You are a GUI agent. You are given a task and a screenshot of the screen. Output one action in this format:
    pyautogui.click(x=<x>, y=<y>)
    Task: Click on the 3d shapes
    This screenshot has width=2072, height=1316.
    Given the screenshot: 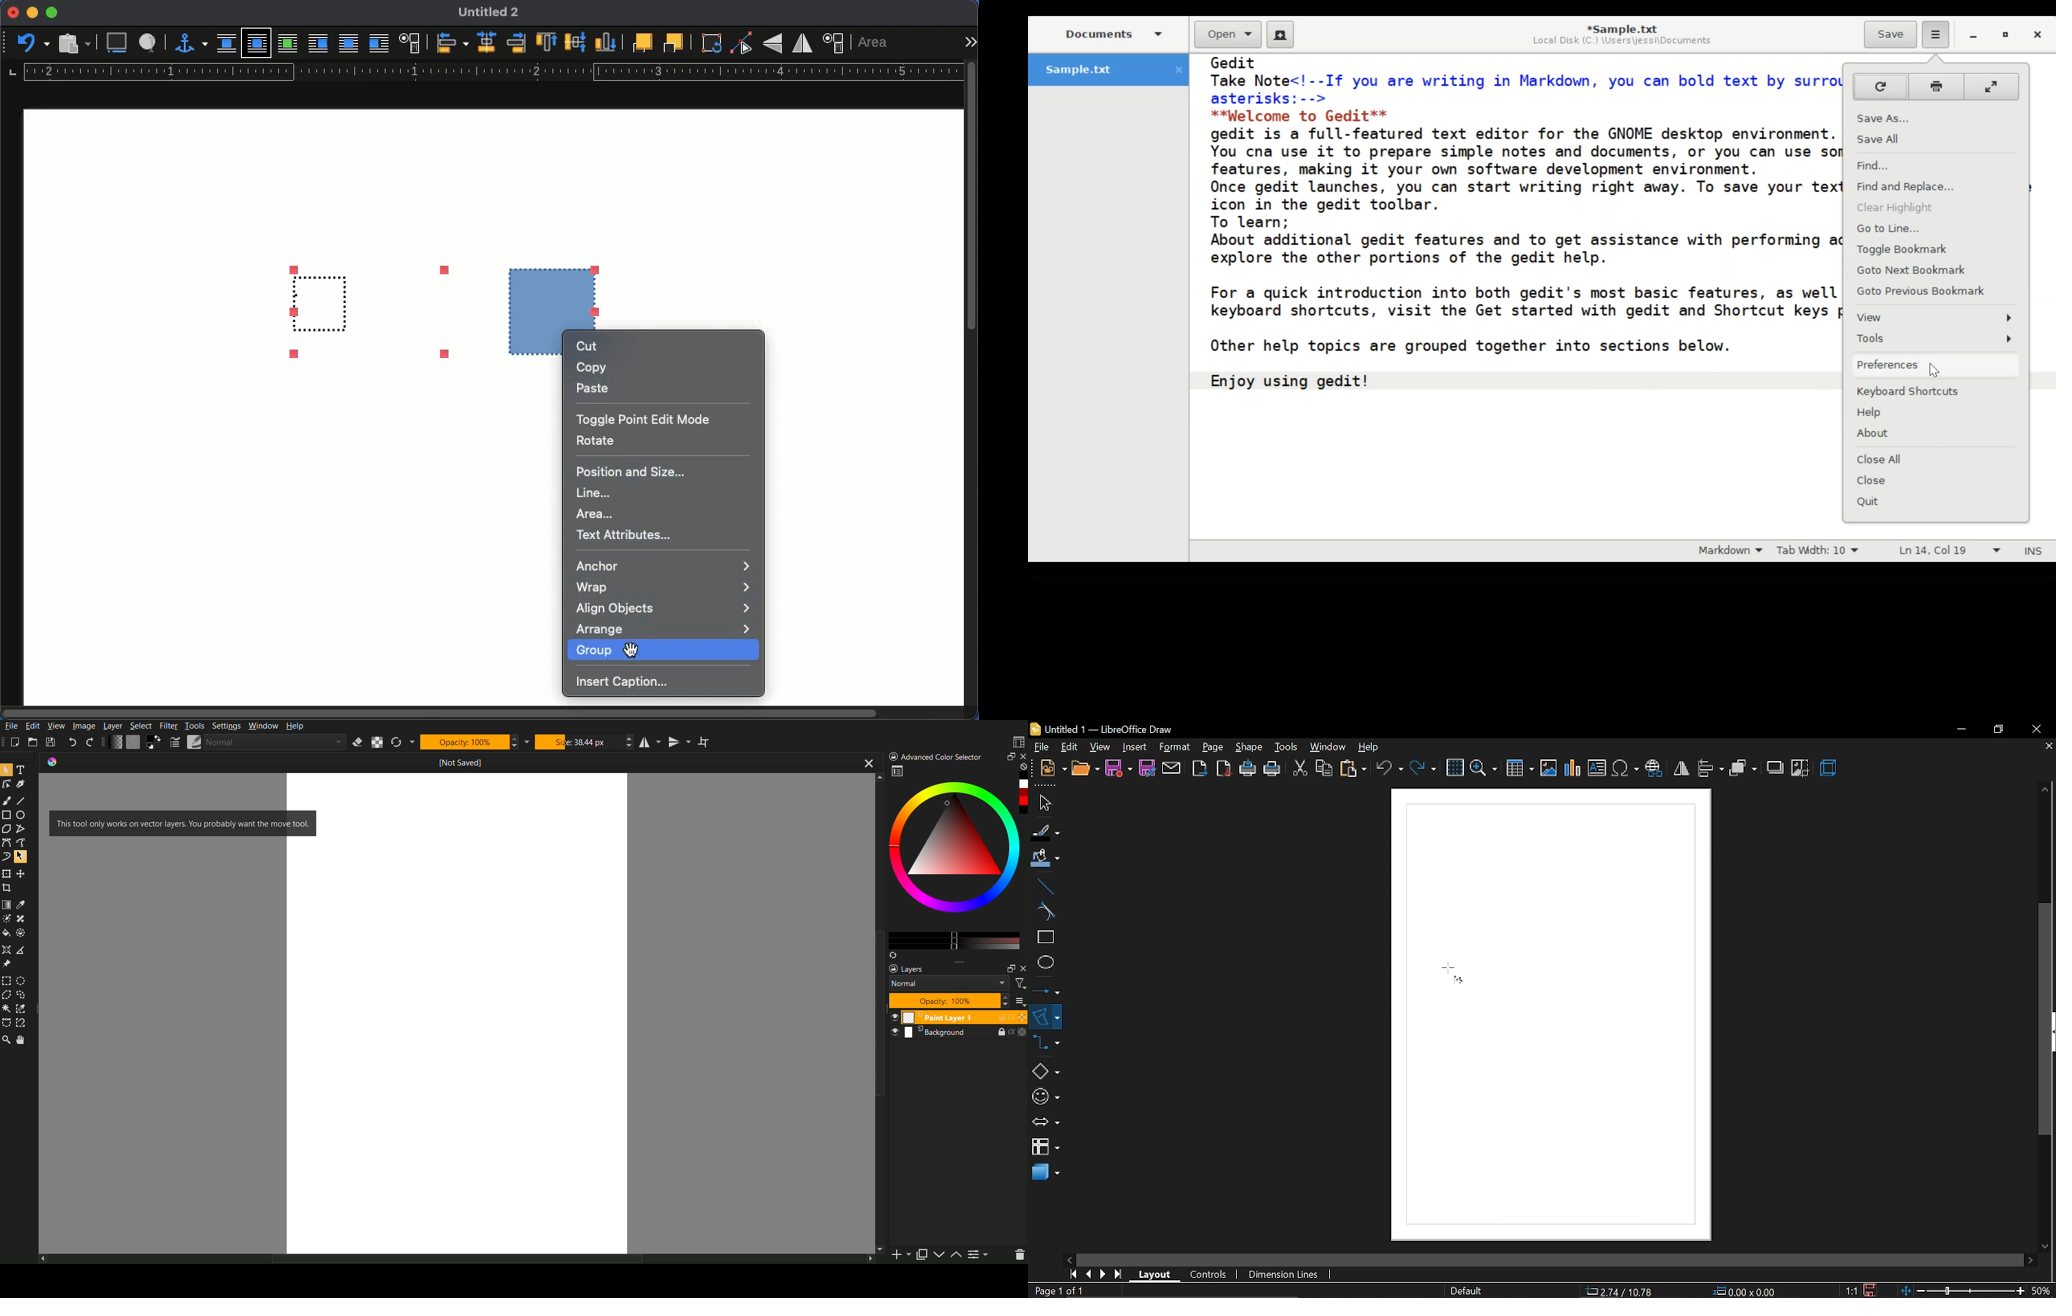 What is the action you would take?
    pyautogui.click(x=1044, y=1173)
    